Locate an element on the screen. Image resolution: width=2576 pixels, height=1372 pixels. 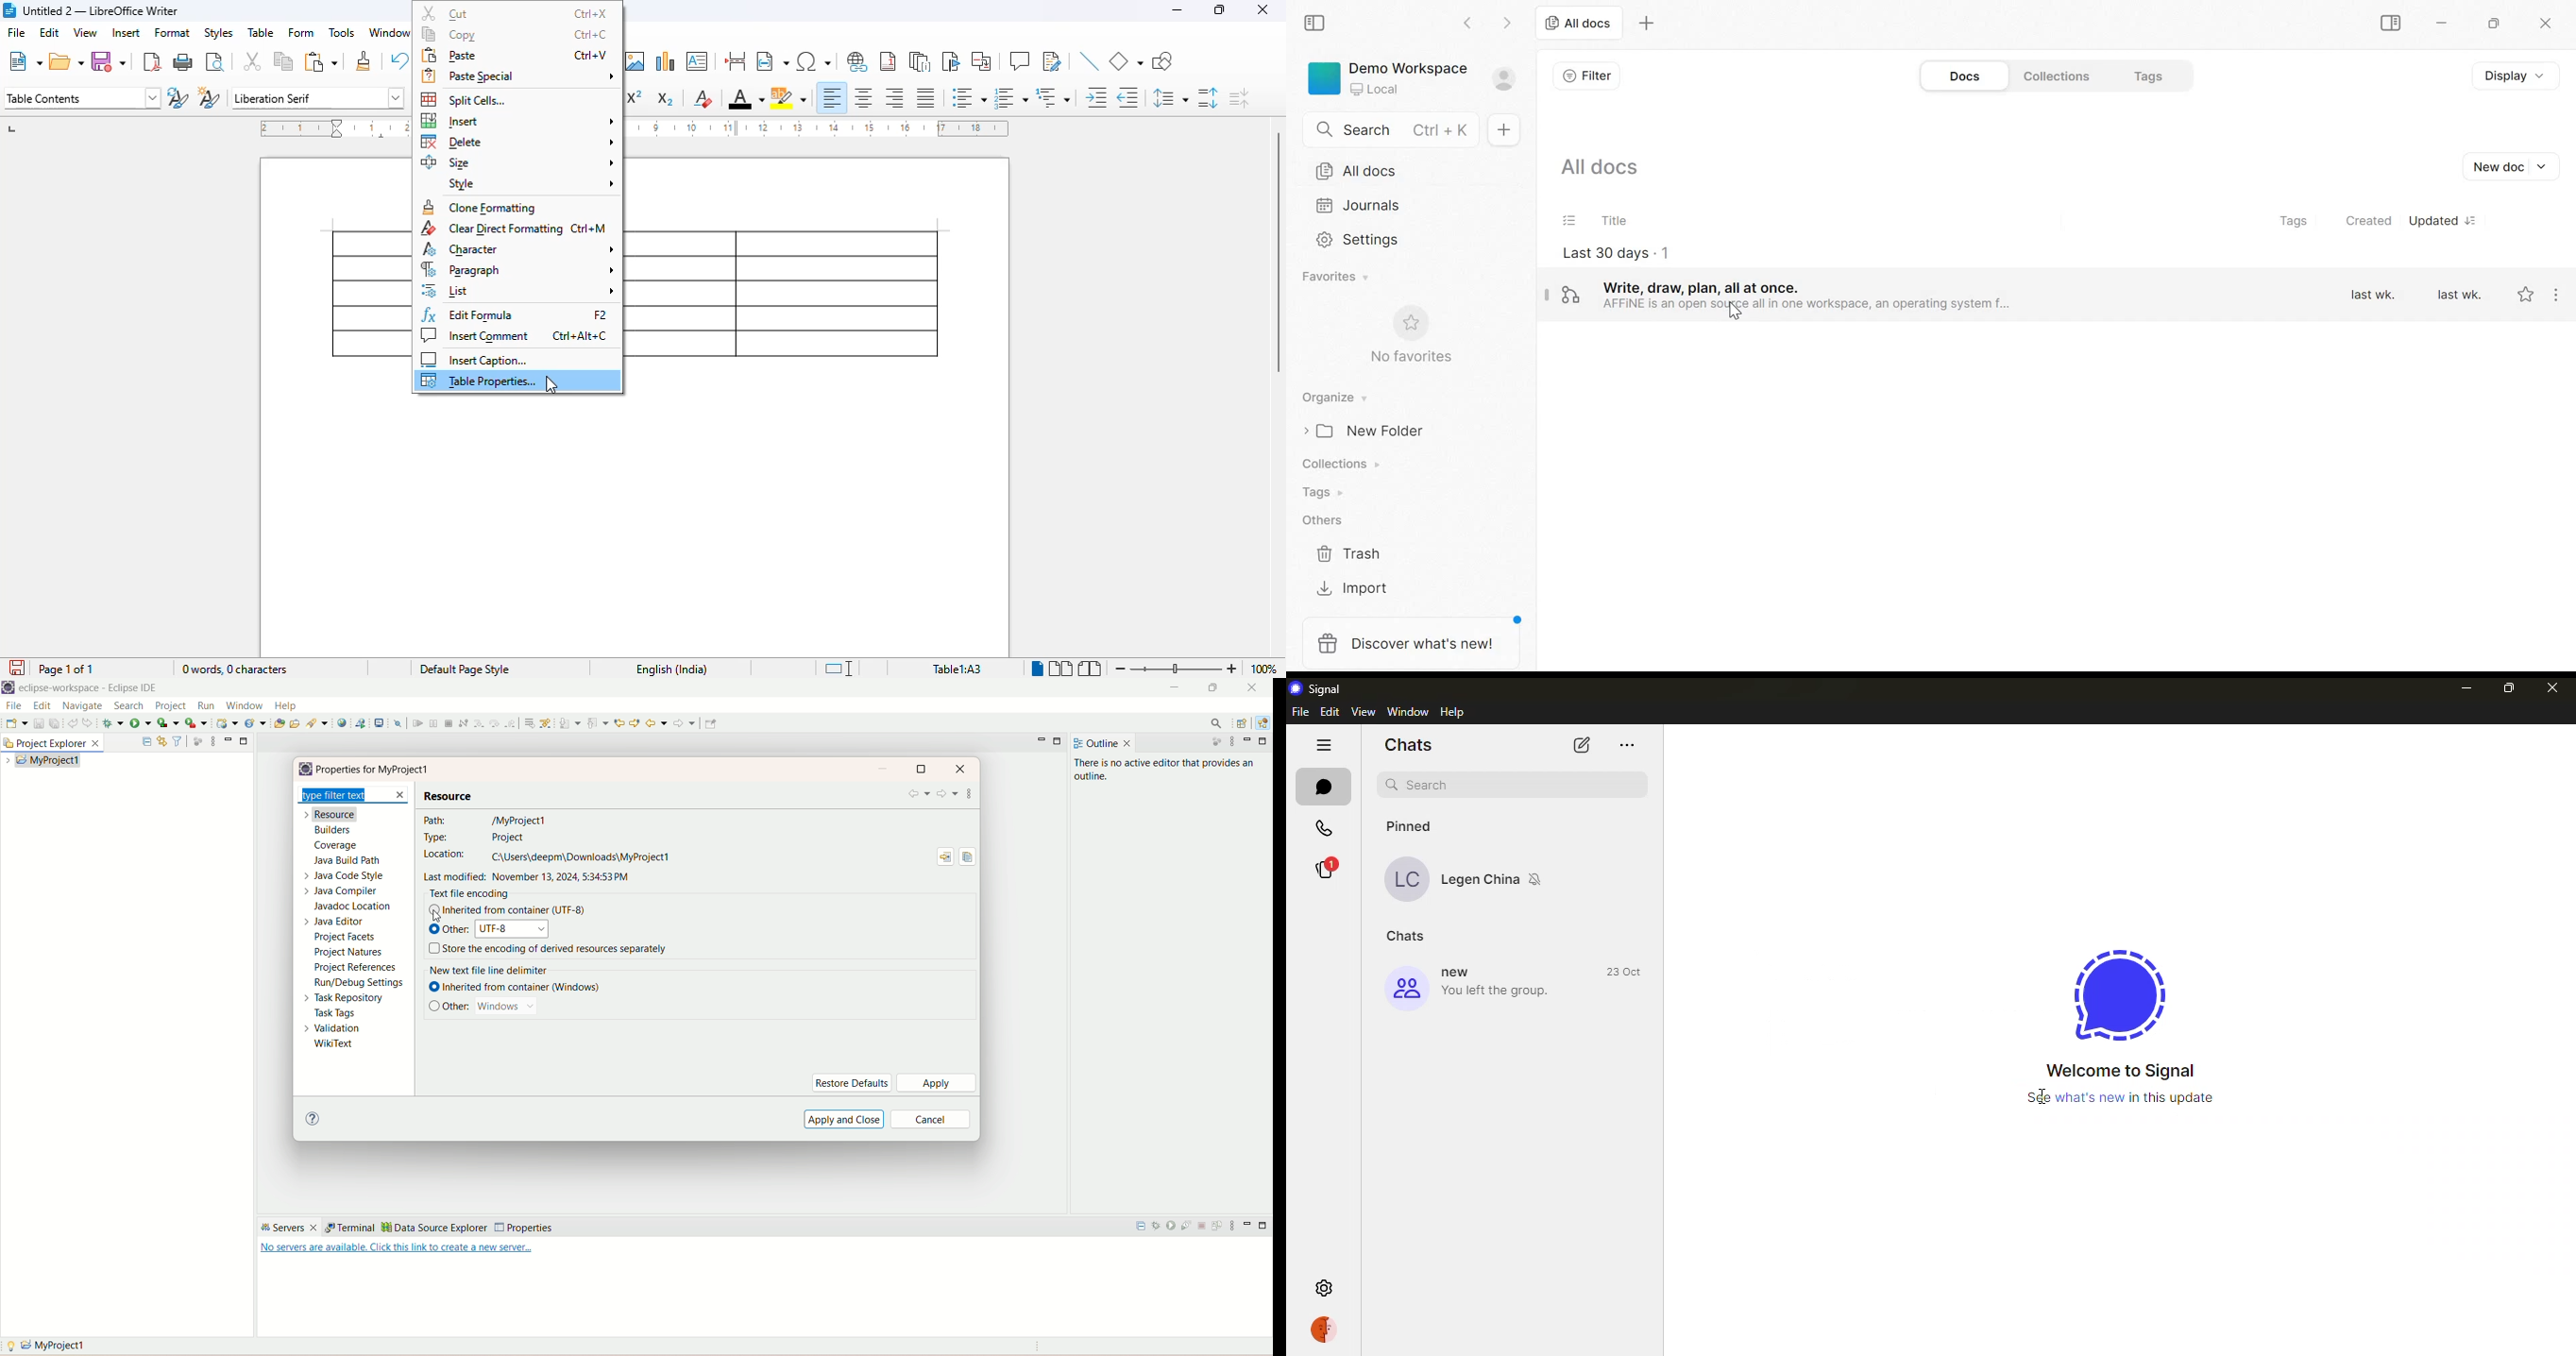
coverage is located at coordinates (336, 847).